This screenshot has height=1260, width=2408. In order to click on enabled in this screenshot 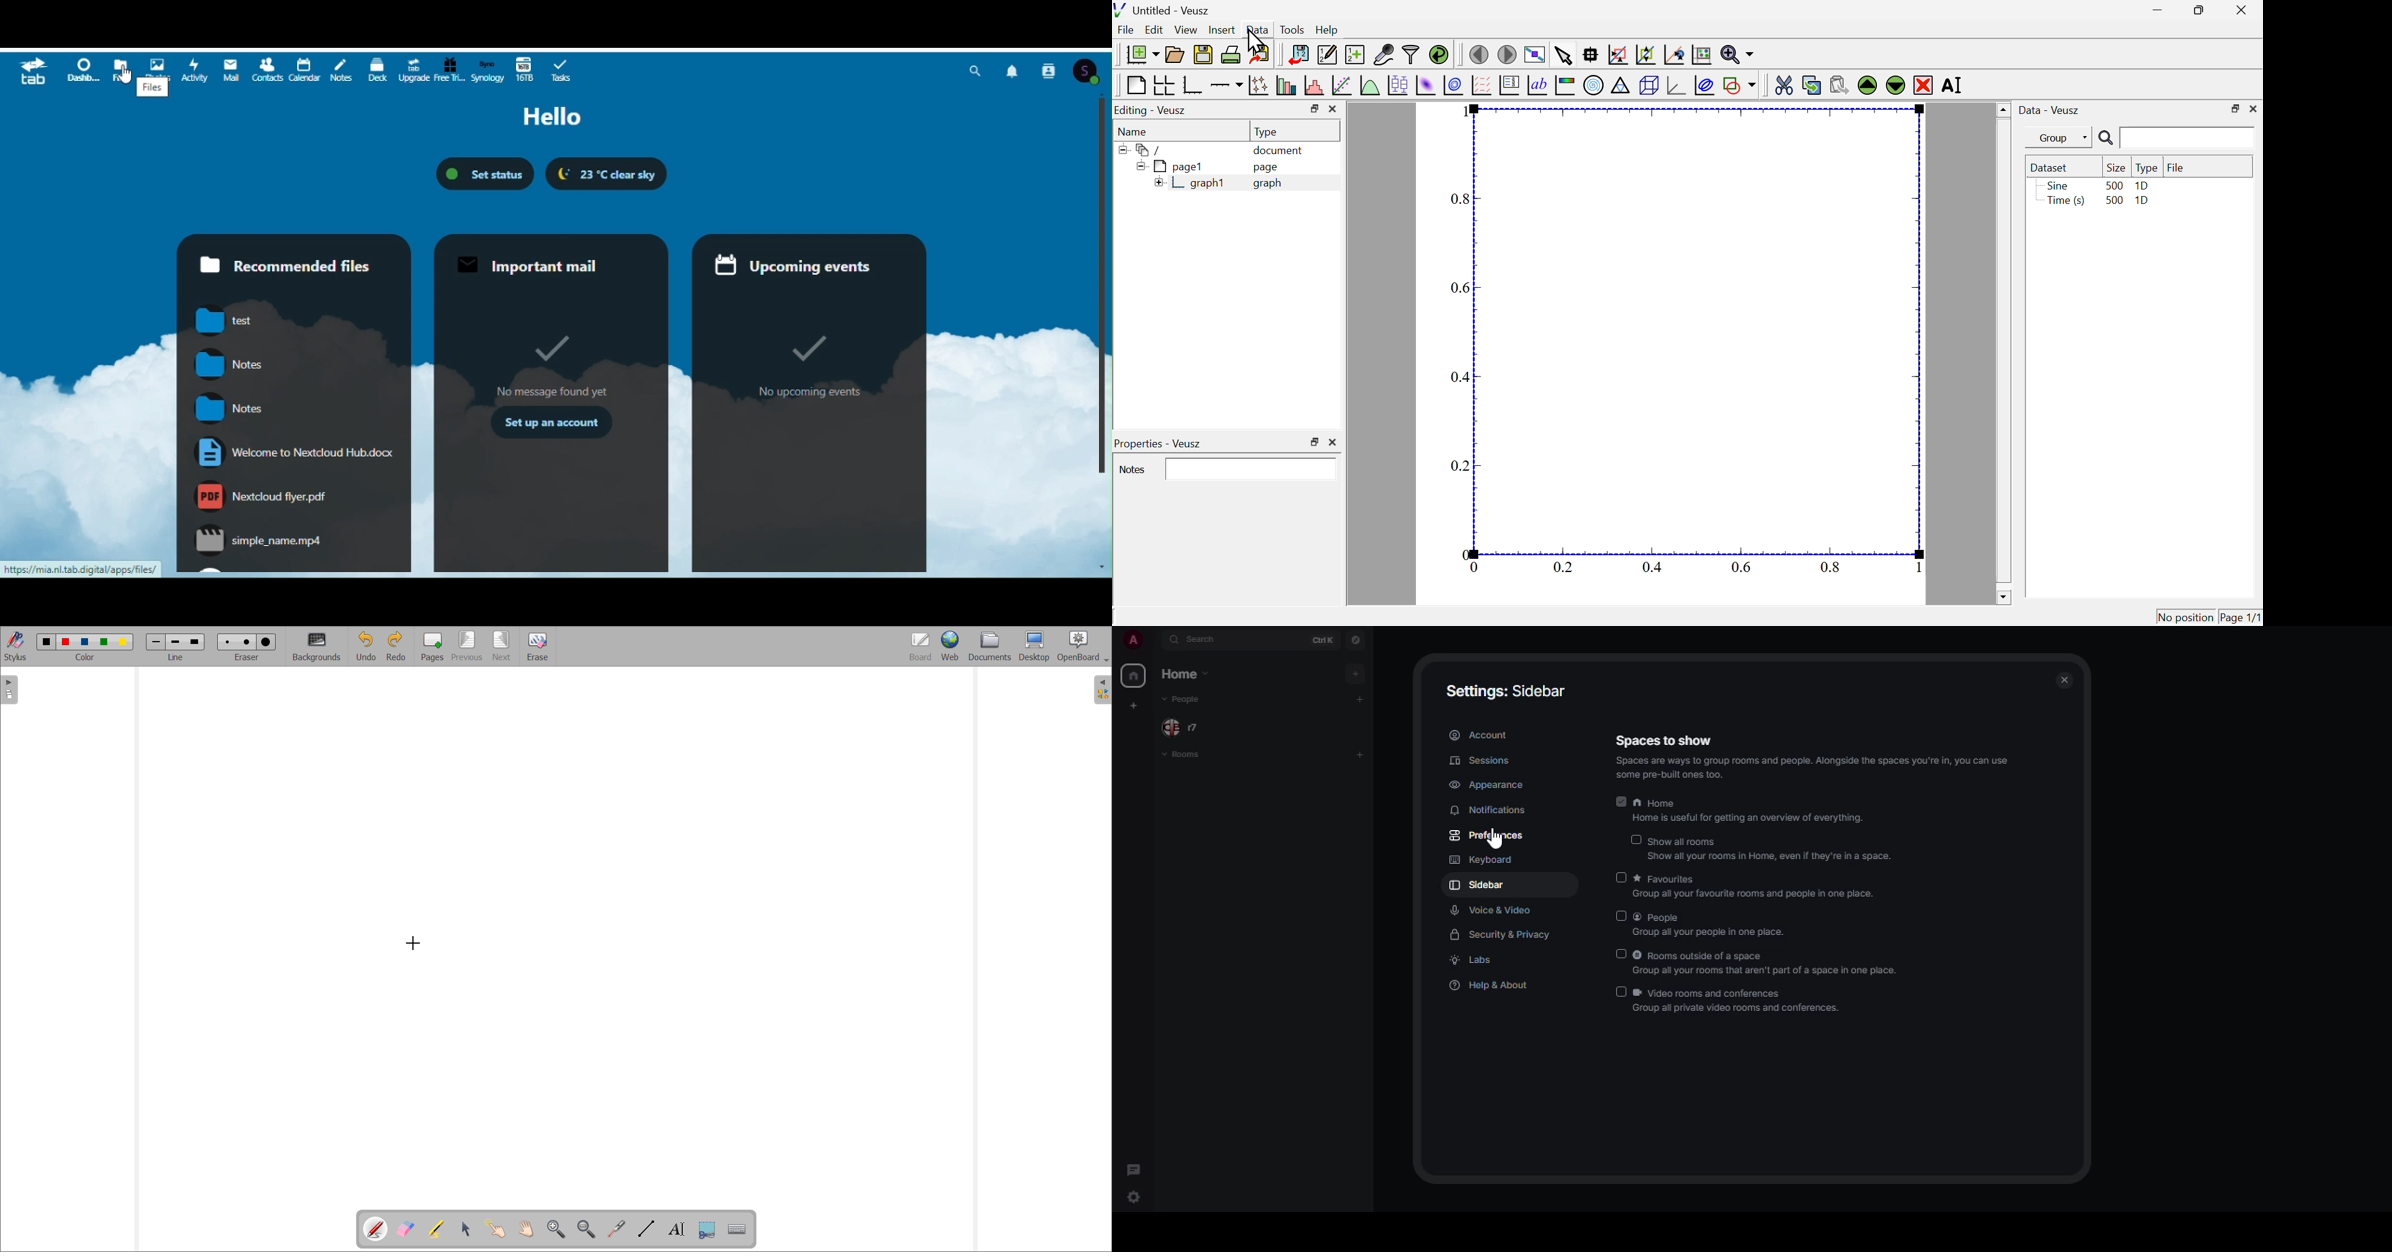, I will do `click(1621, 801)`.